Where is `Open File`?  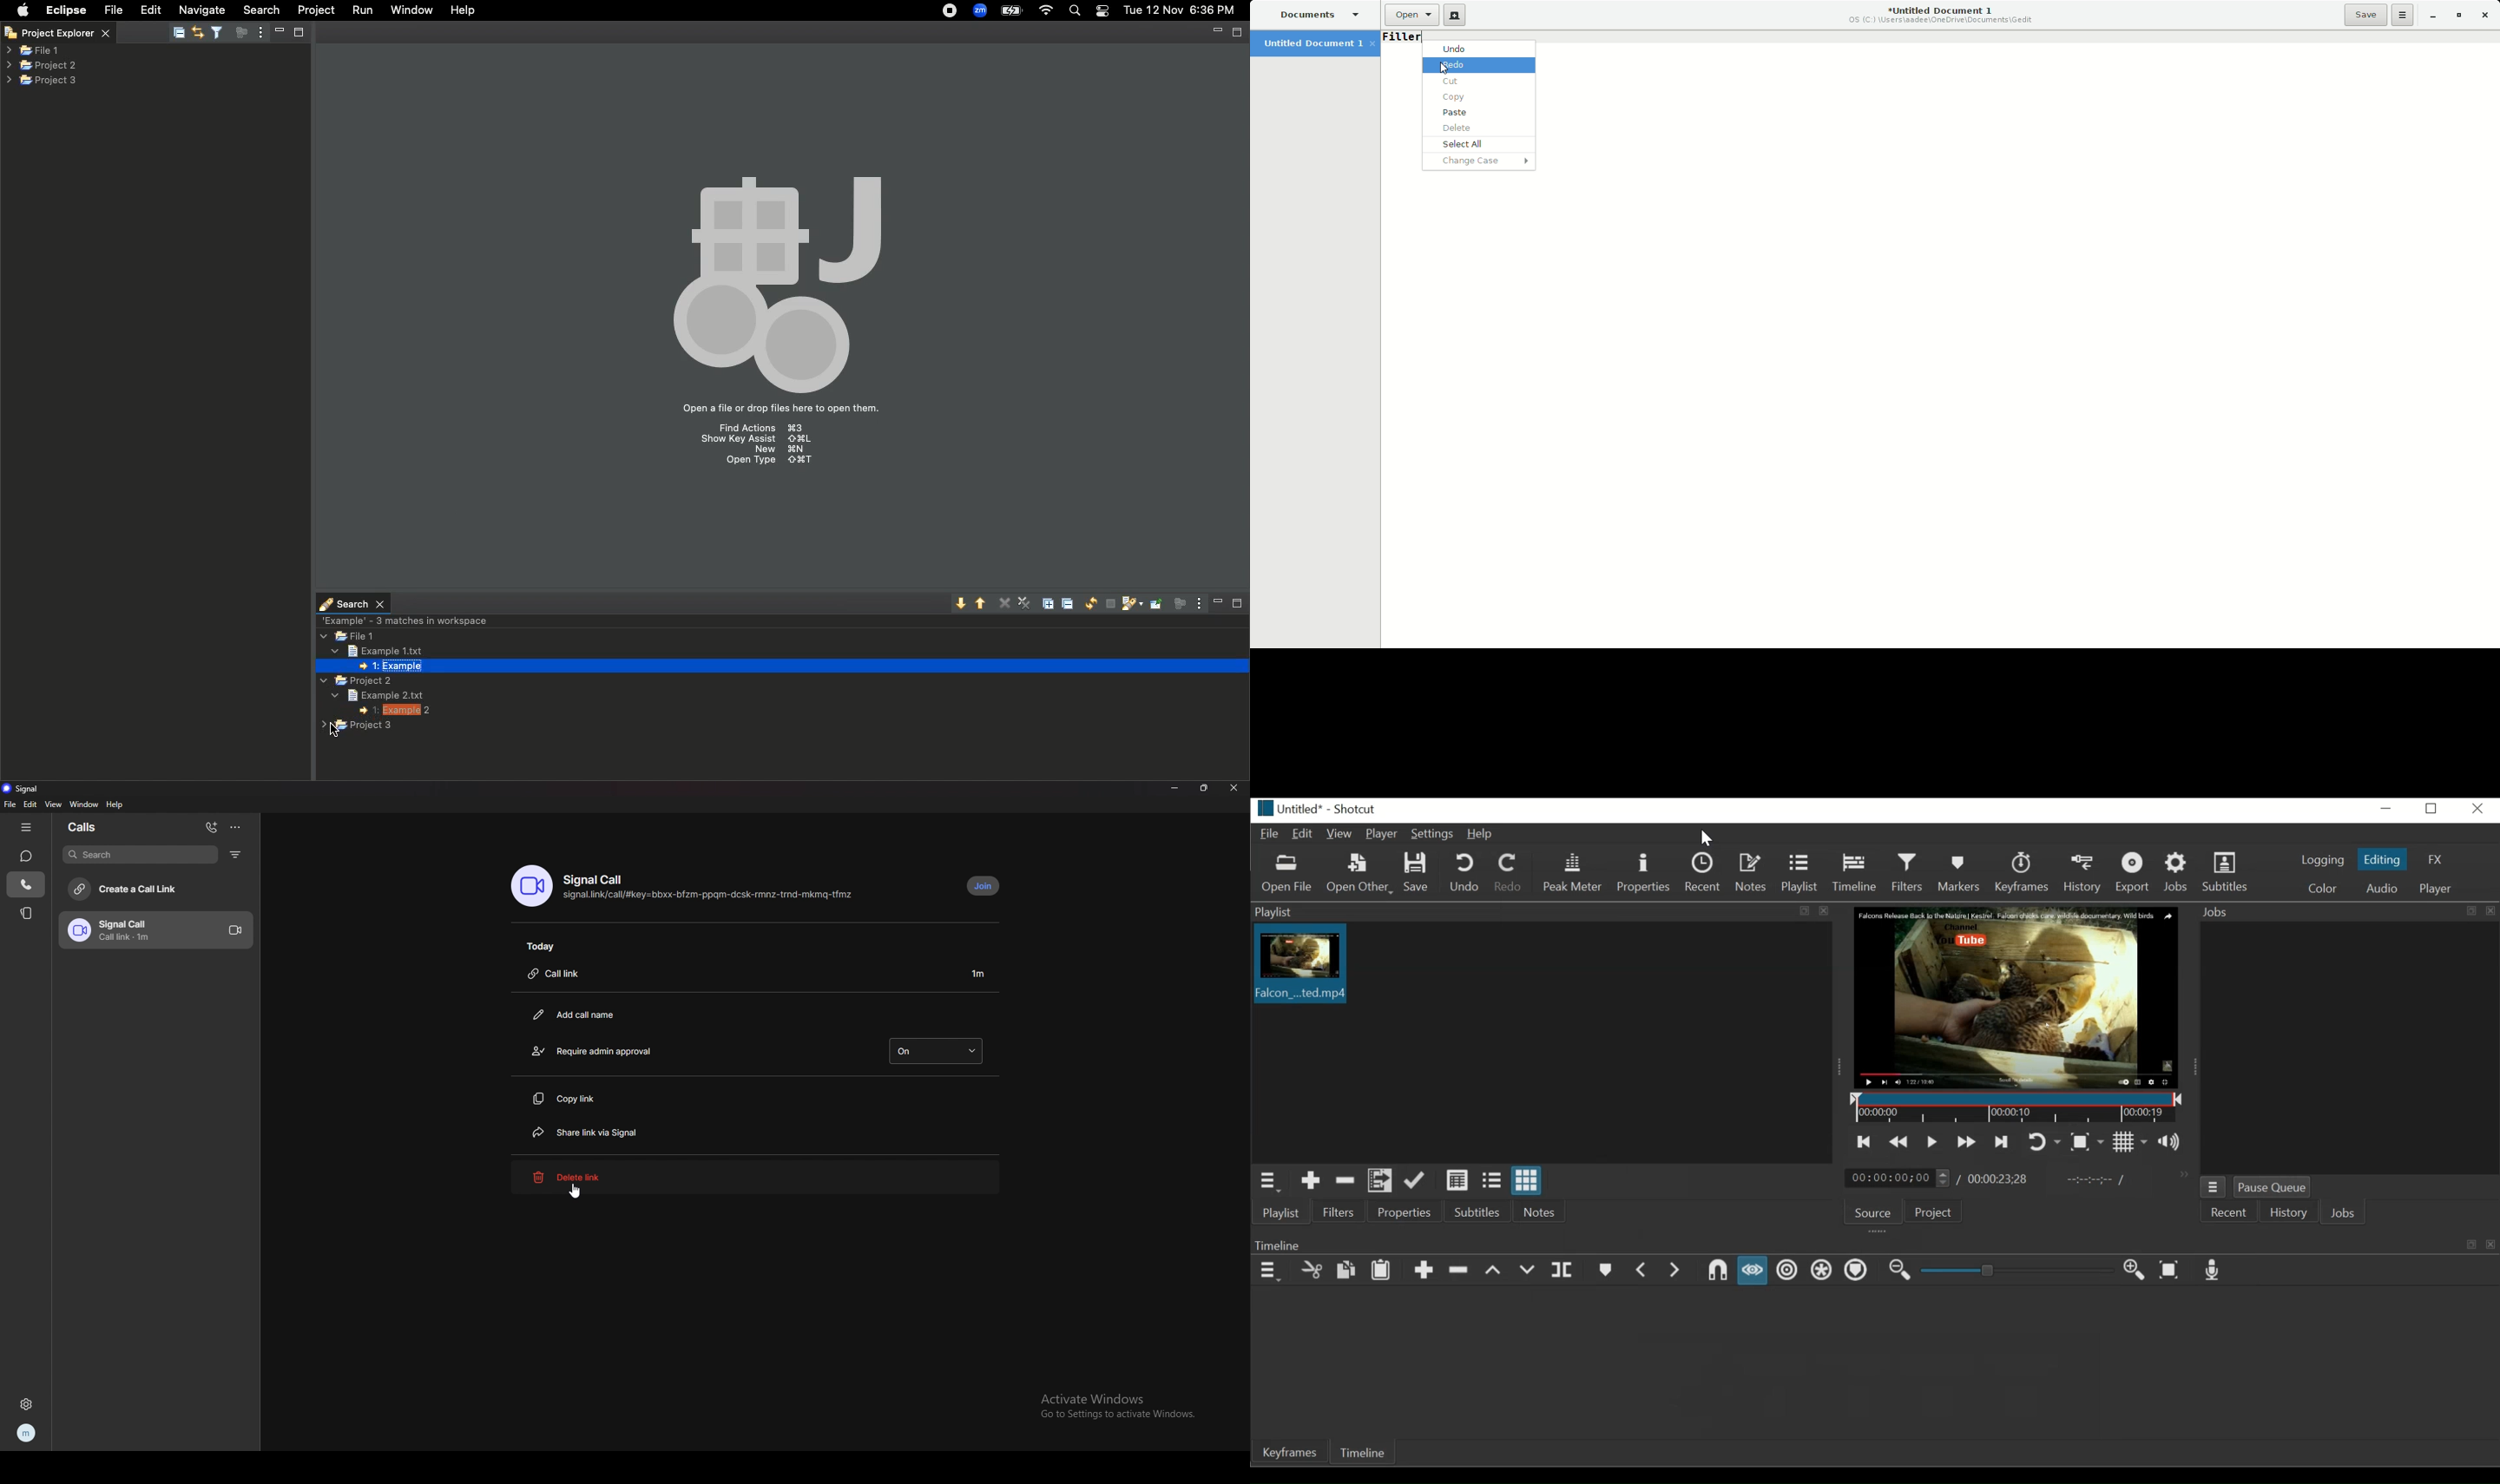
Open File is located at coordinates (1290, 874).